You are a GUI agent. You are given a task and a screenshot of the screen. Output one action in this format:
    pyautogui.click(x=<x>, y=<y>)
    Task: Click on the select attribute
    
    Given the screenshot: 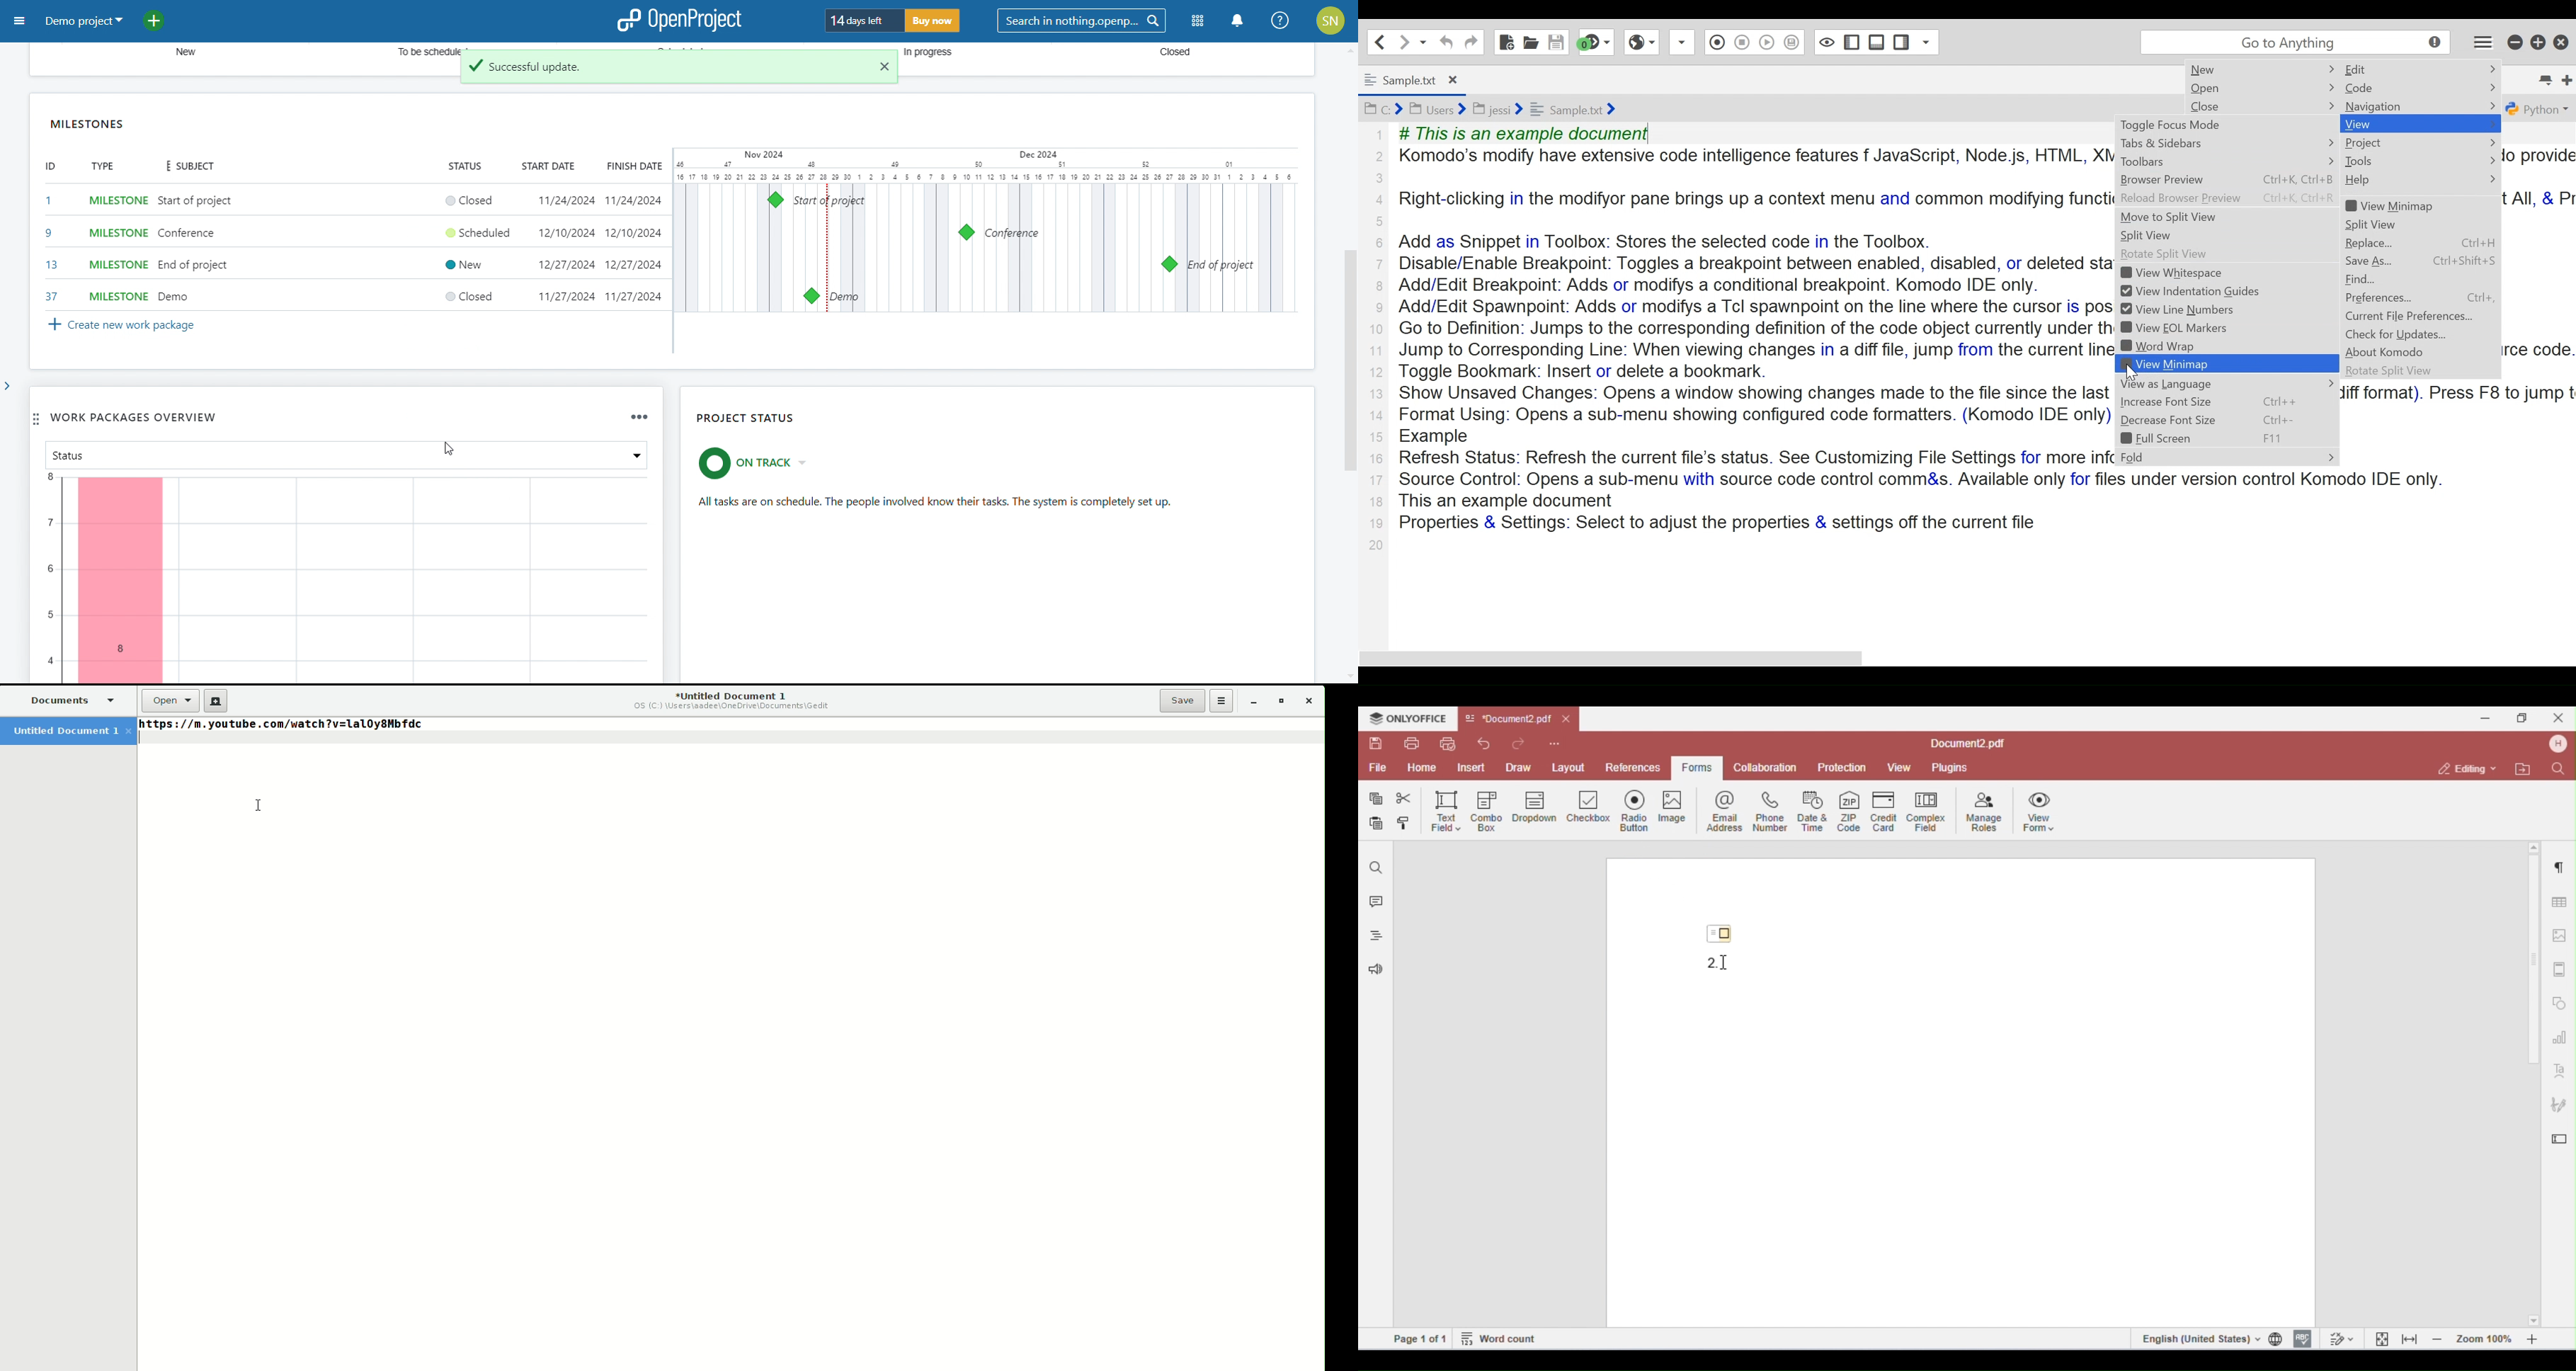 What is the action you would take?
    pyautogui.click(x=212, y=454)
    